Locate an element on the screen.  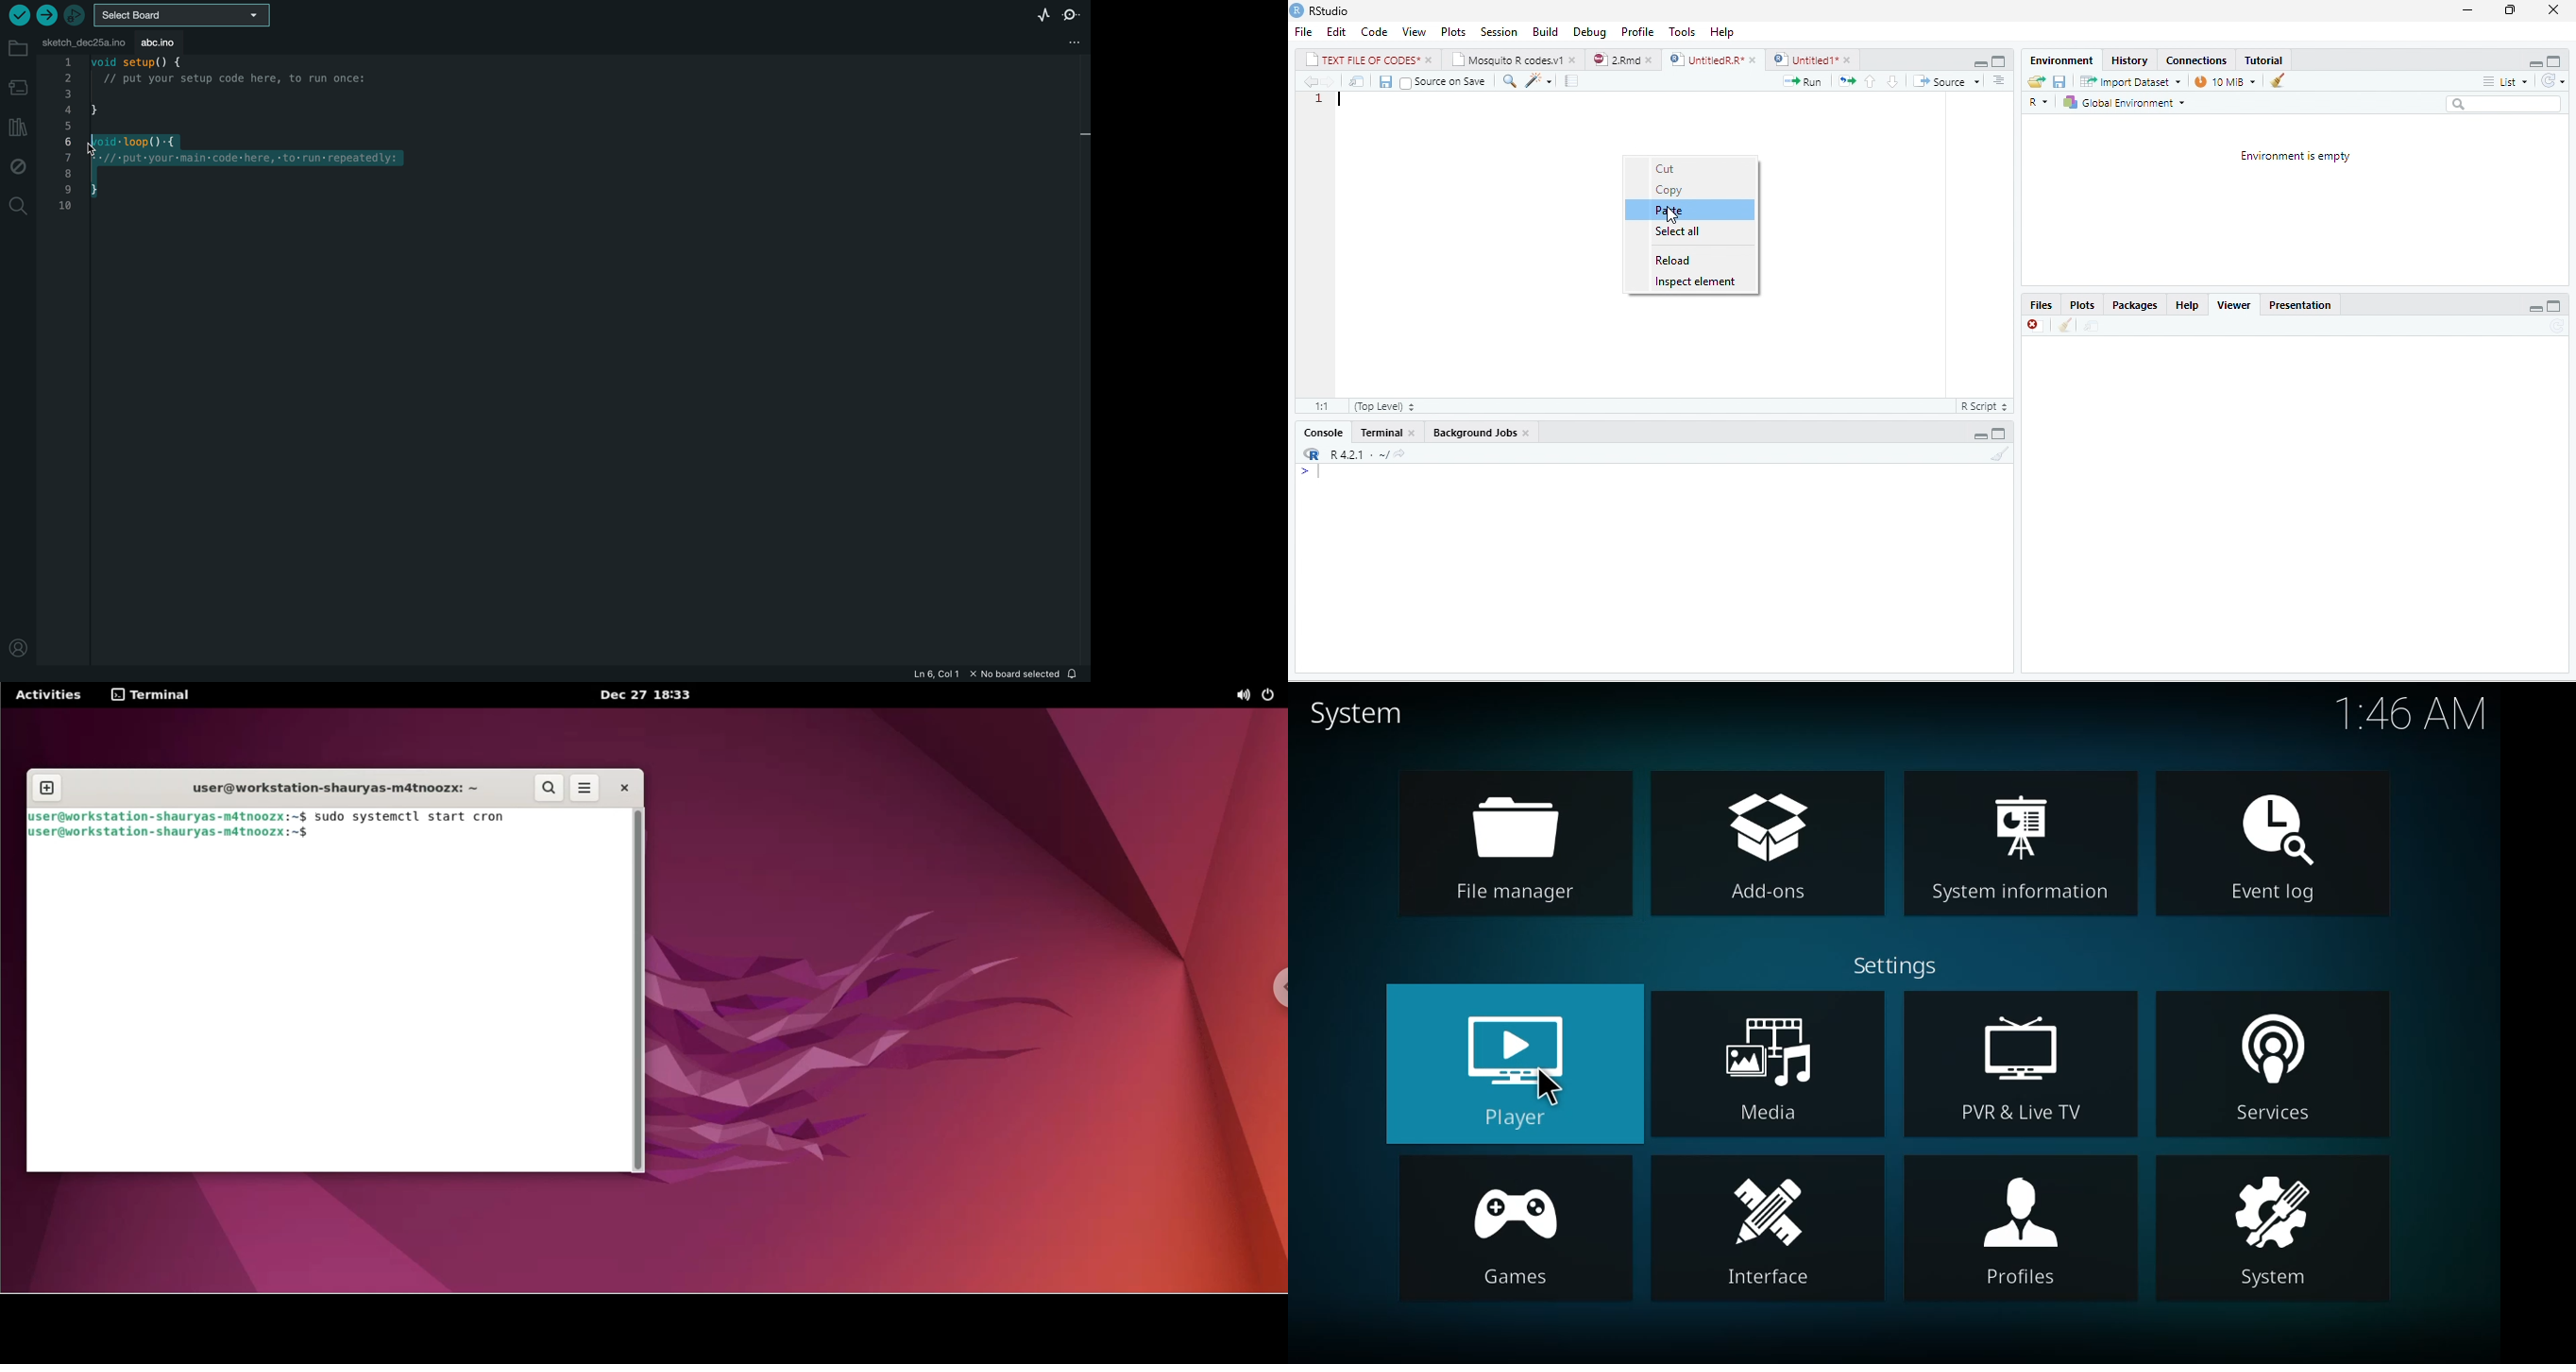
Edit is located at coordinates (1336, 32).